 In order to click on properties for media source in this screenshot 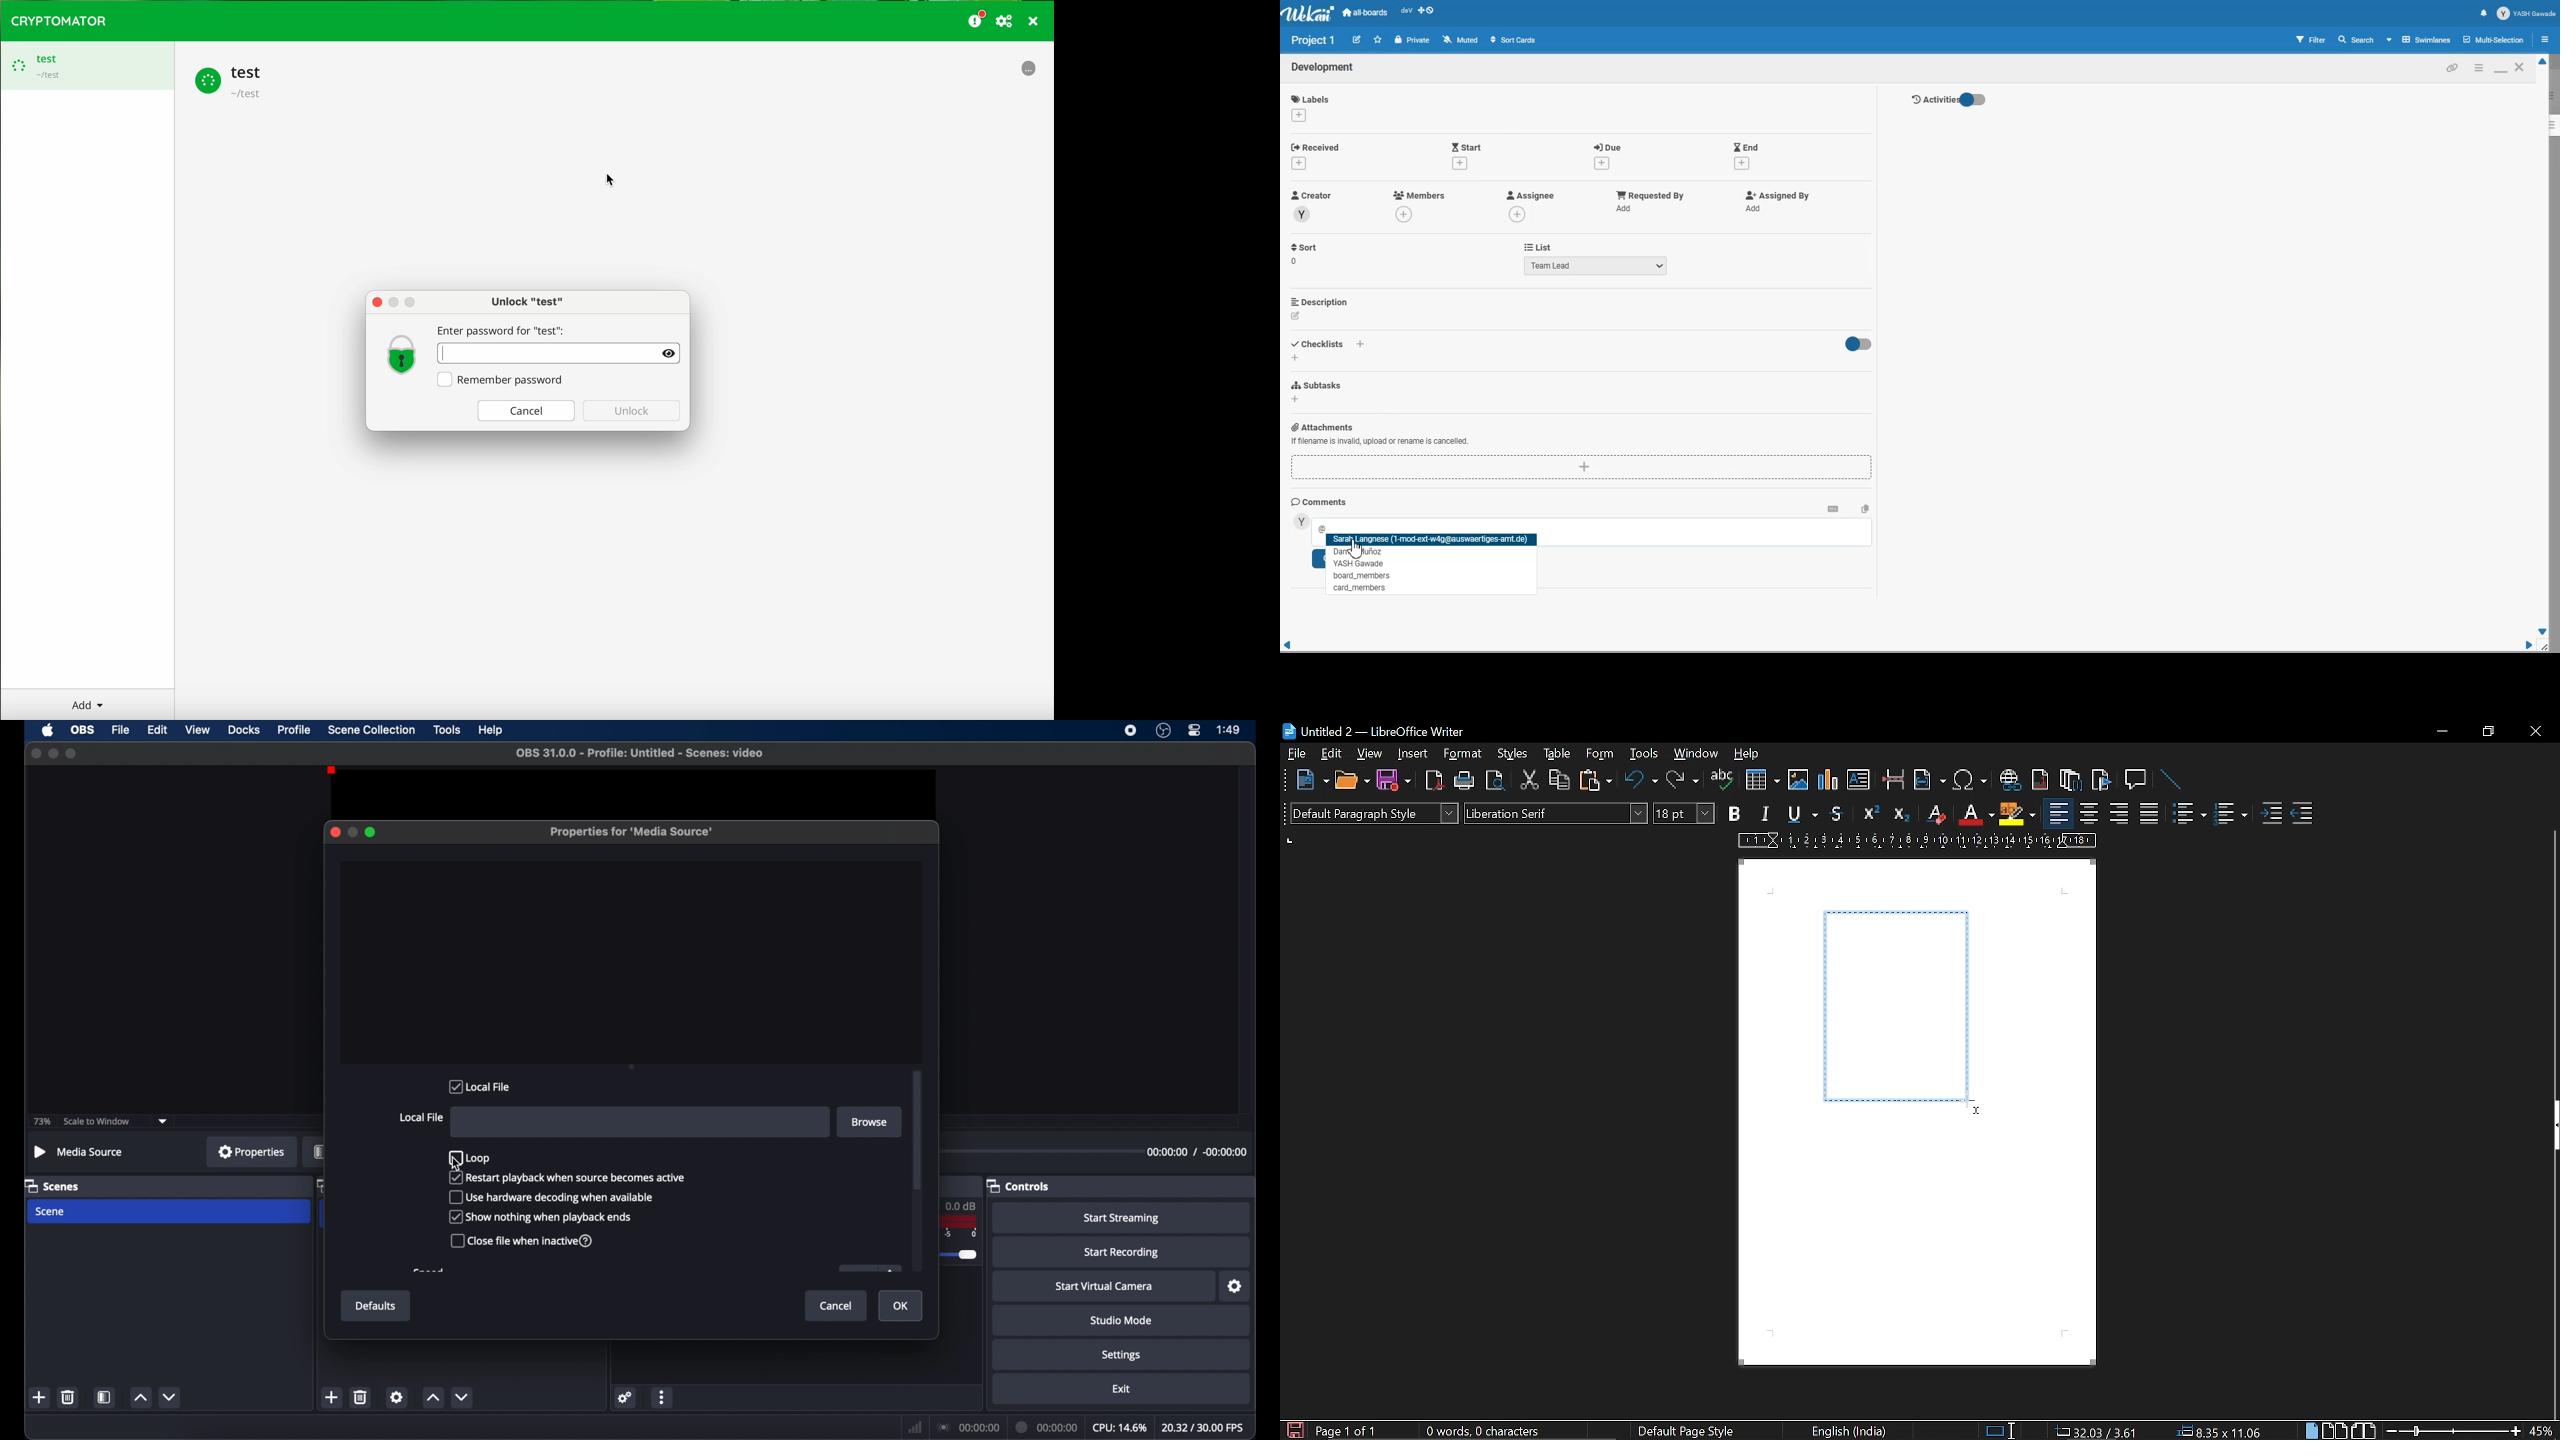, I will do `click(631, 832)`.